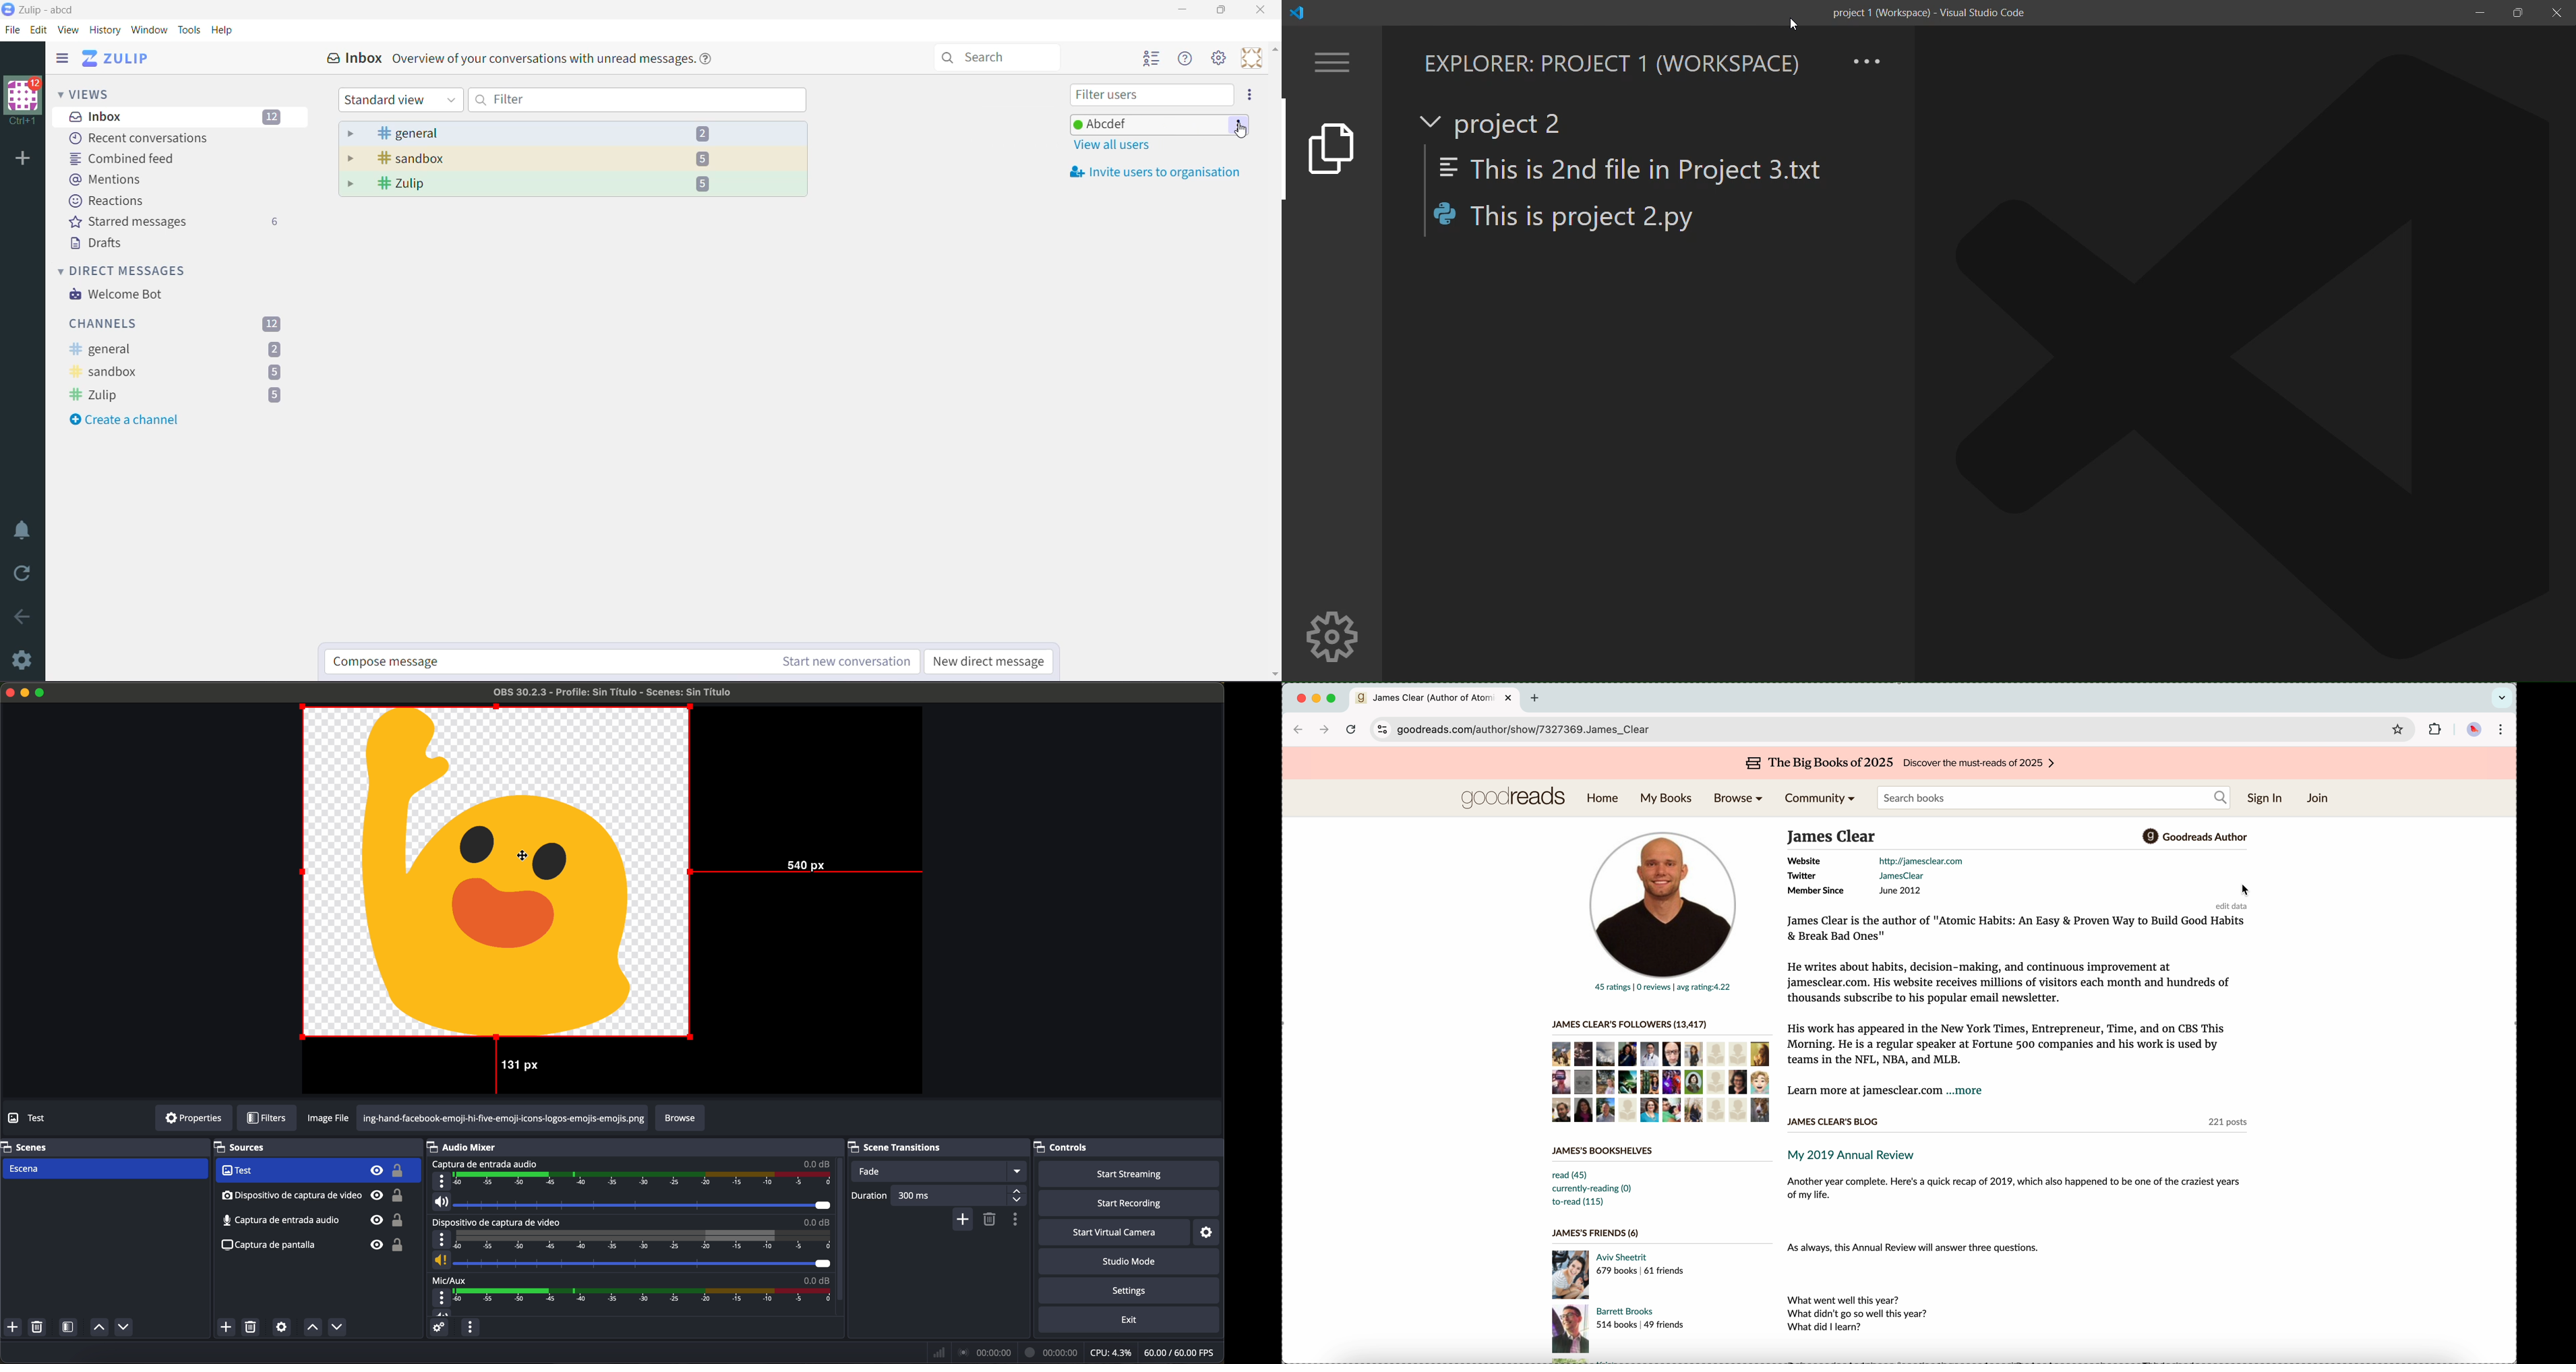 This screenshot has width=2576, height=1372. What do you see at coordinates (1152, 95) in the screenshot?
I see `Filter users` at bounding box center [1152, 95].